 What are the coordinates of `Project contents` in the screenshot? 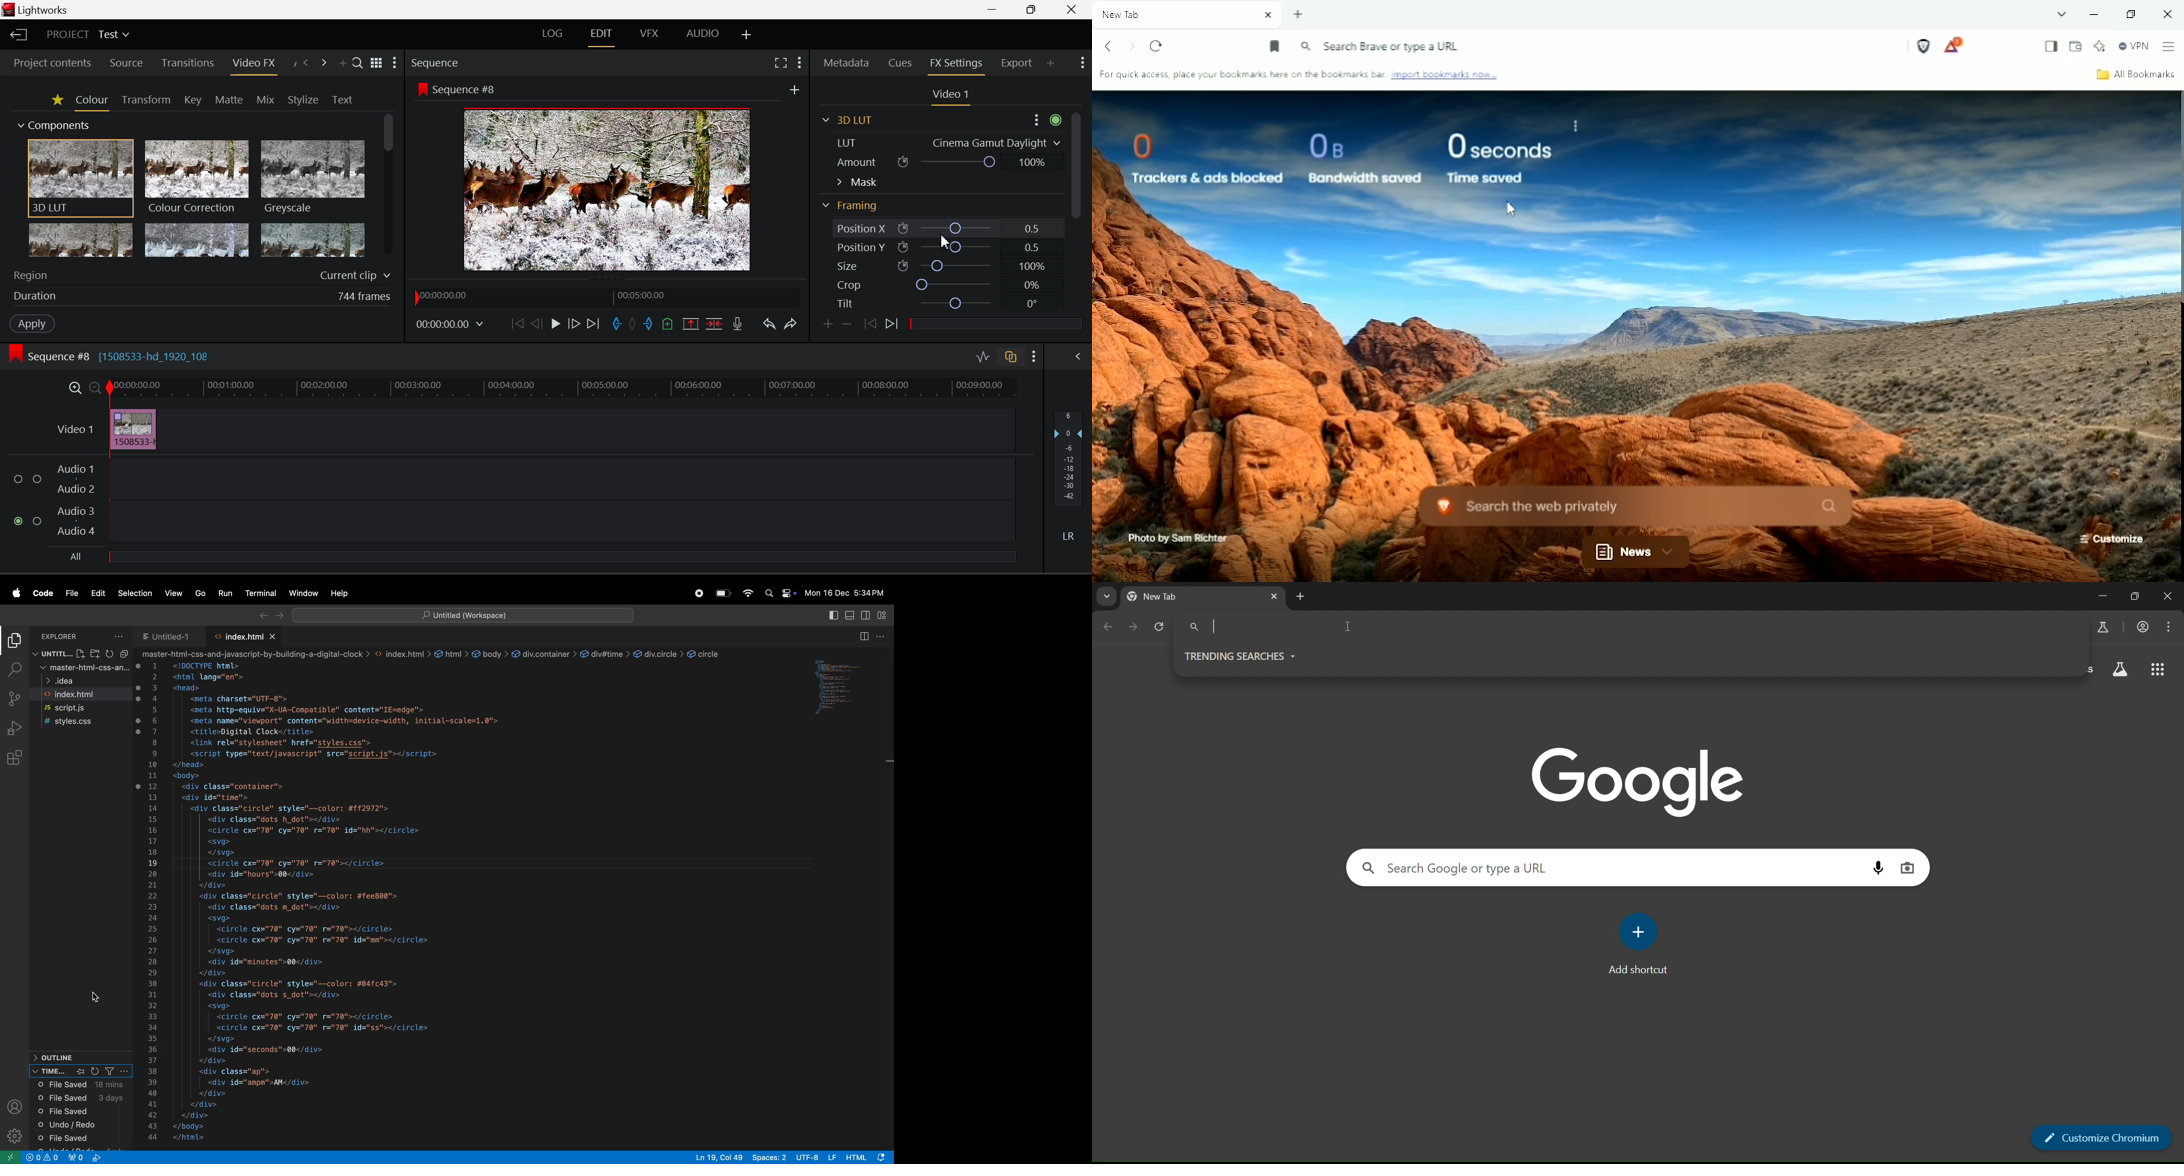 It's located at (52, 64).